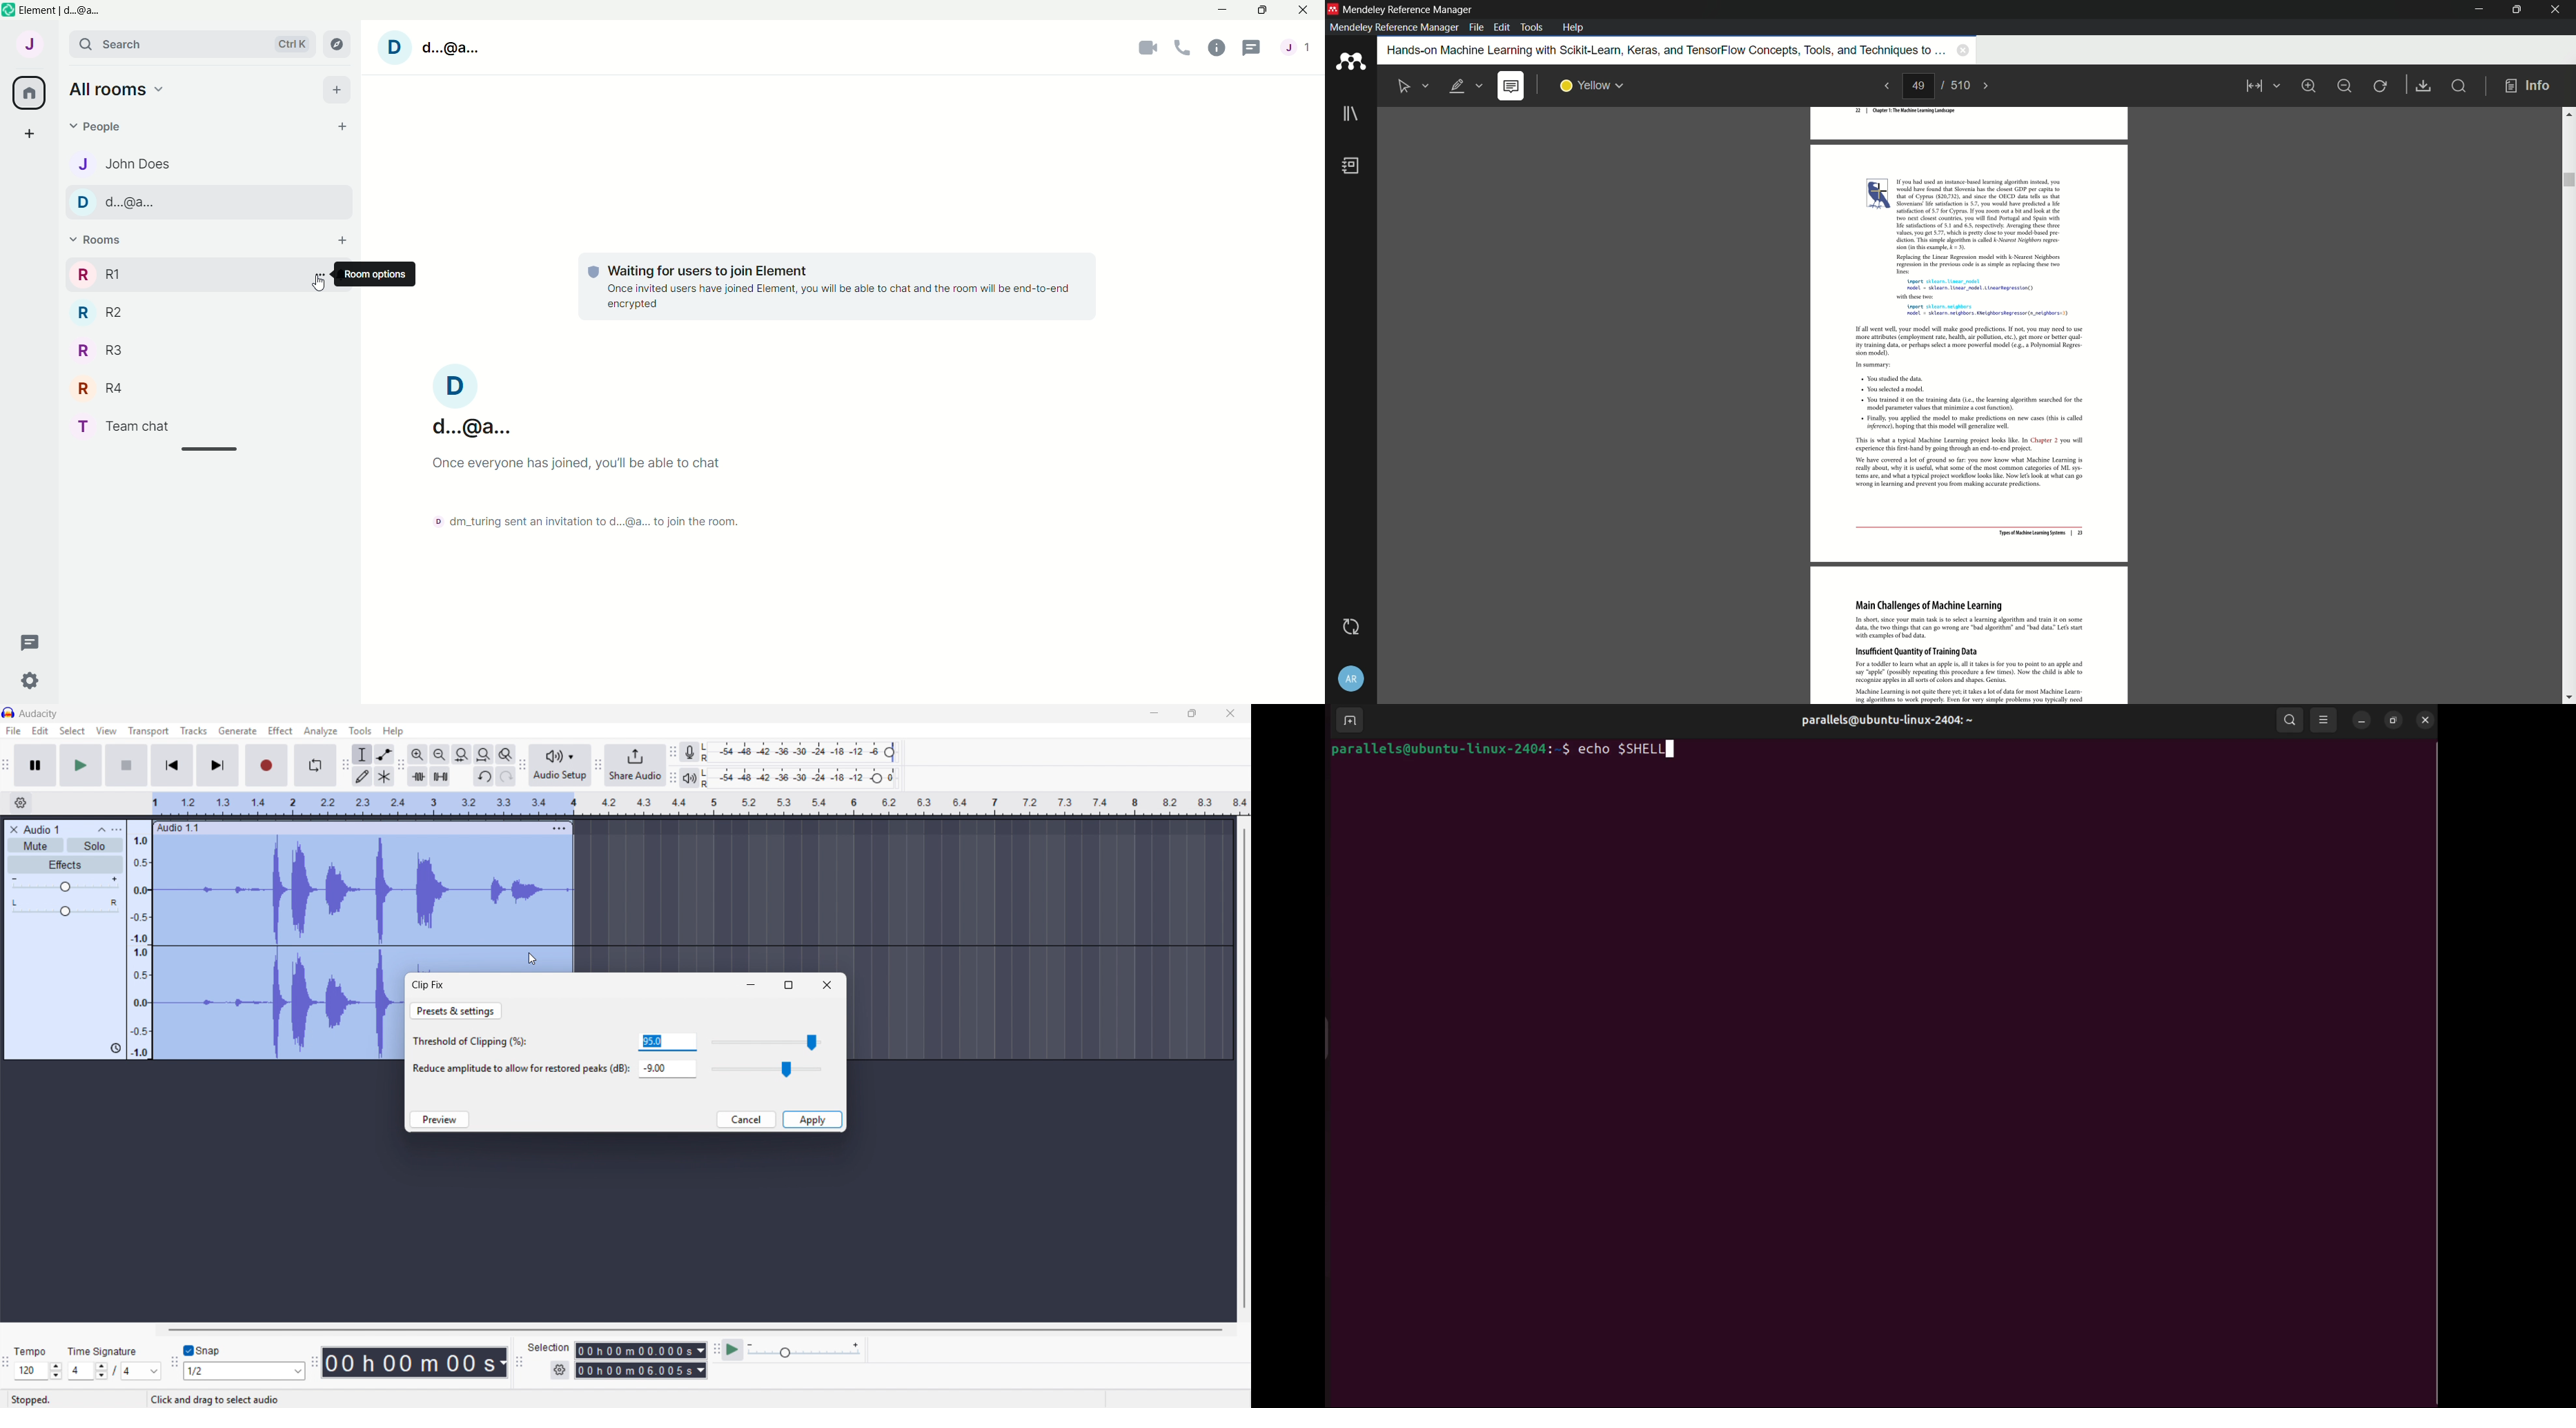 This screenshot has width=2576, height=1428. I want to click on selection toolbar, so click(519, 1362).